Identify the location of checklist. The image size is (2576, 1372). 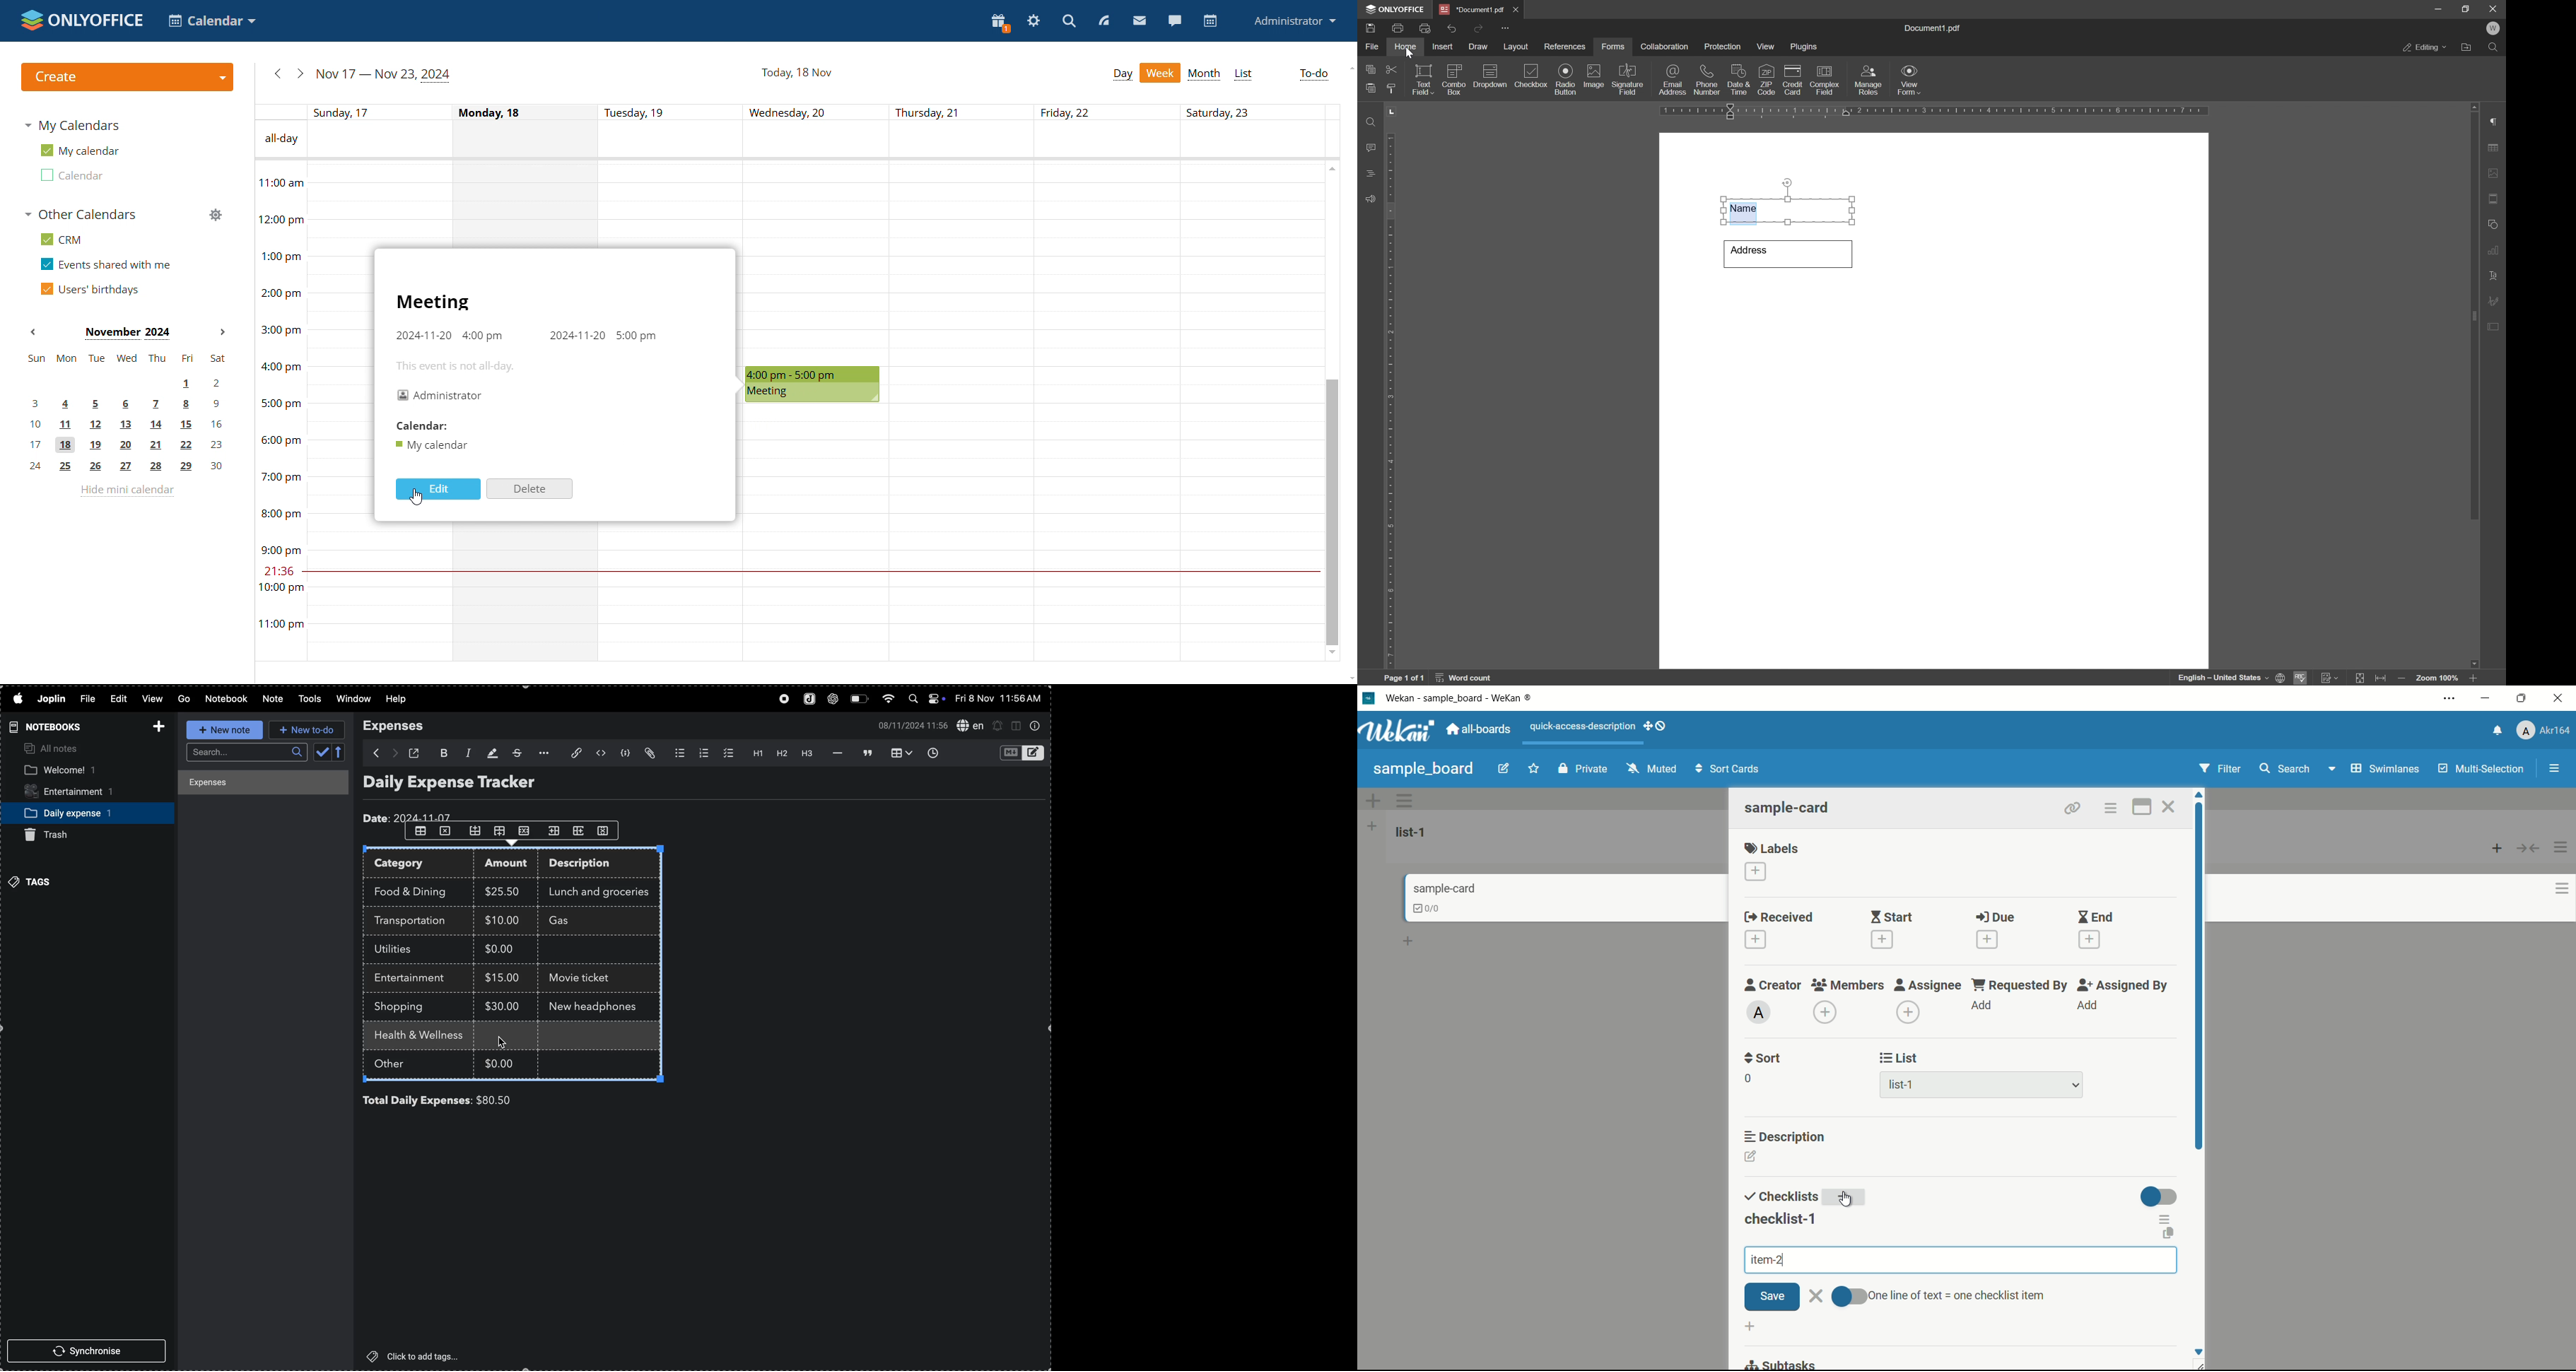
(727, 753).